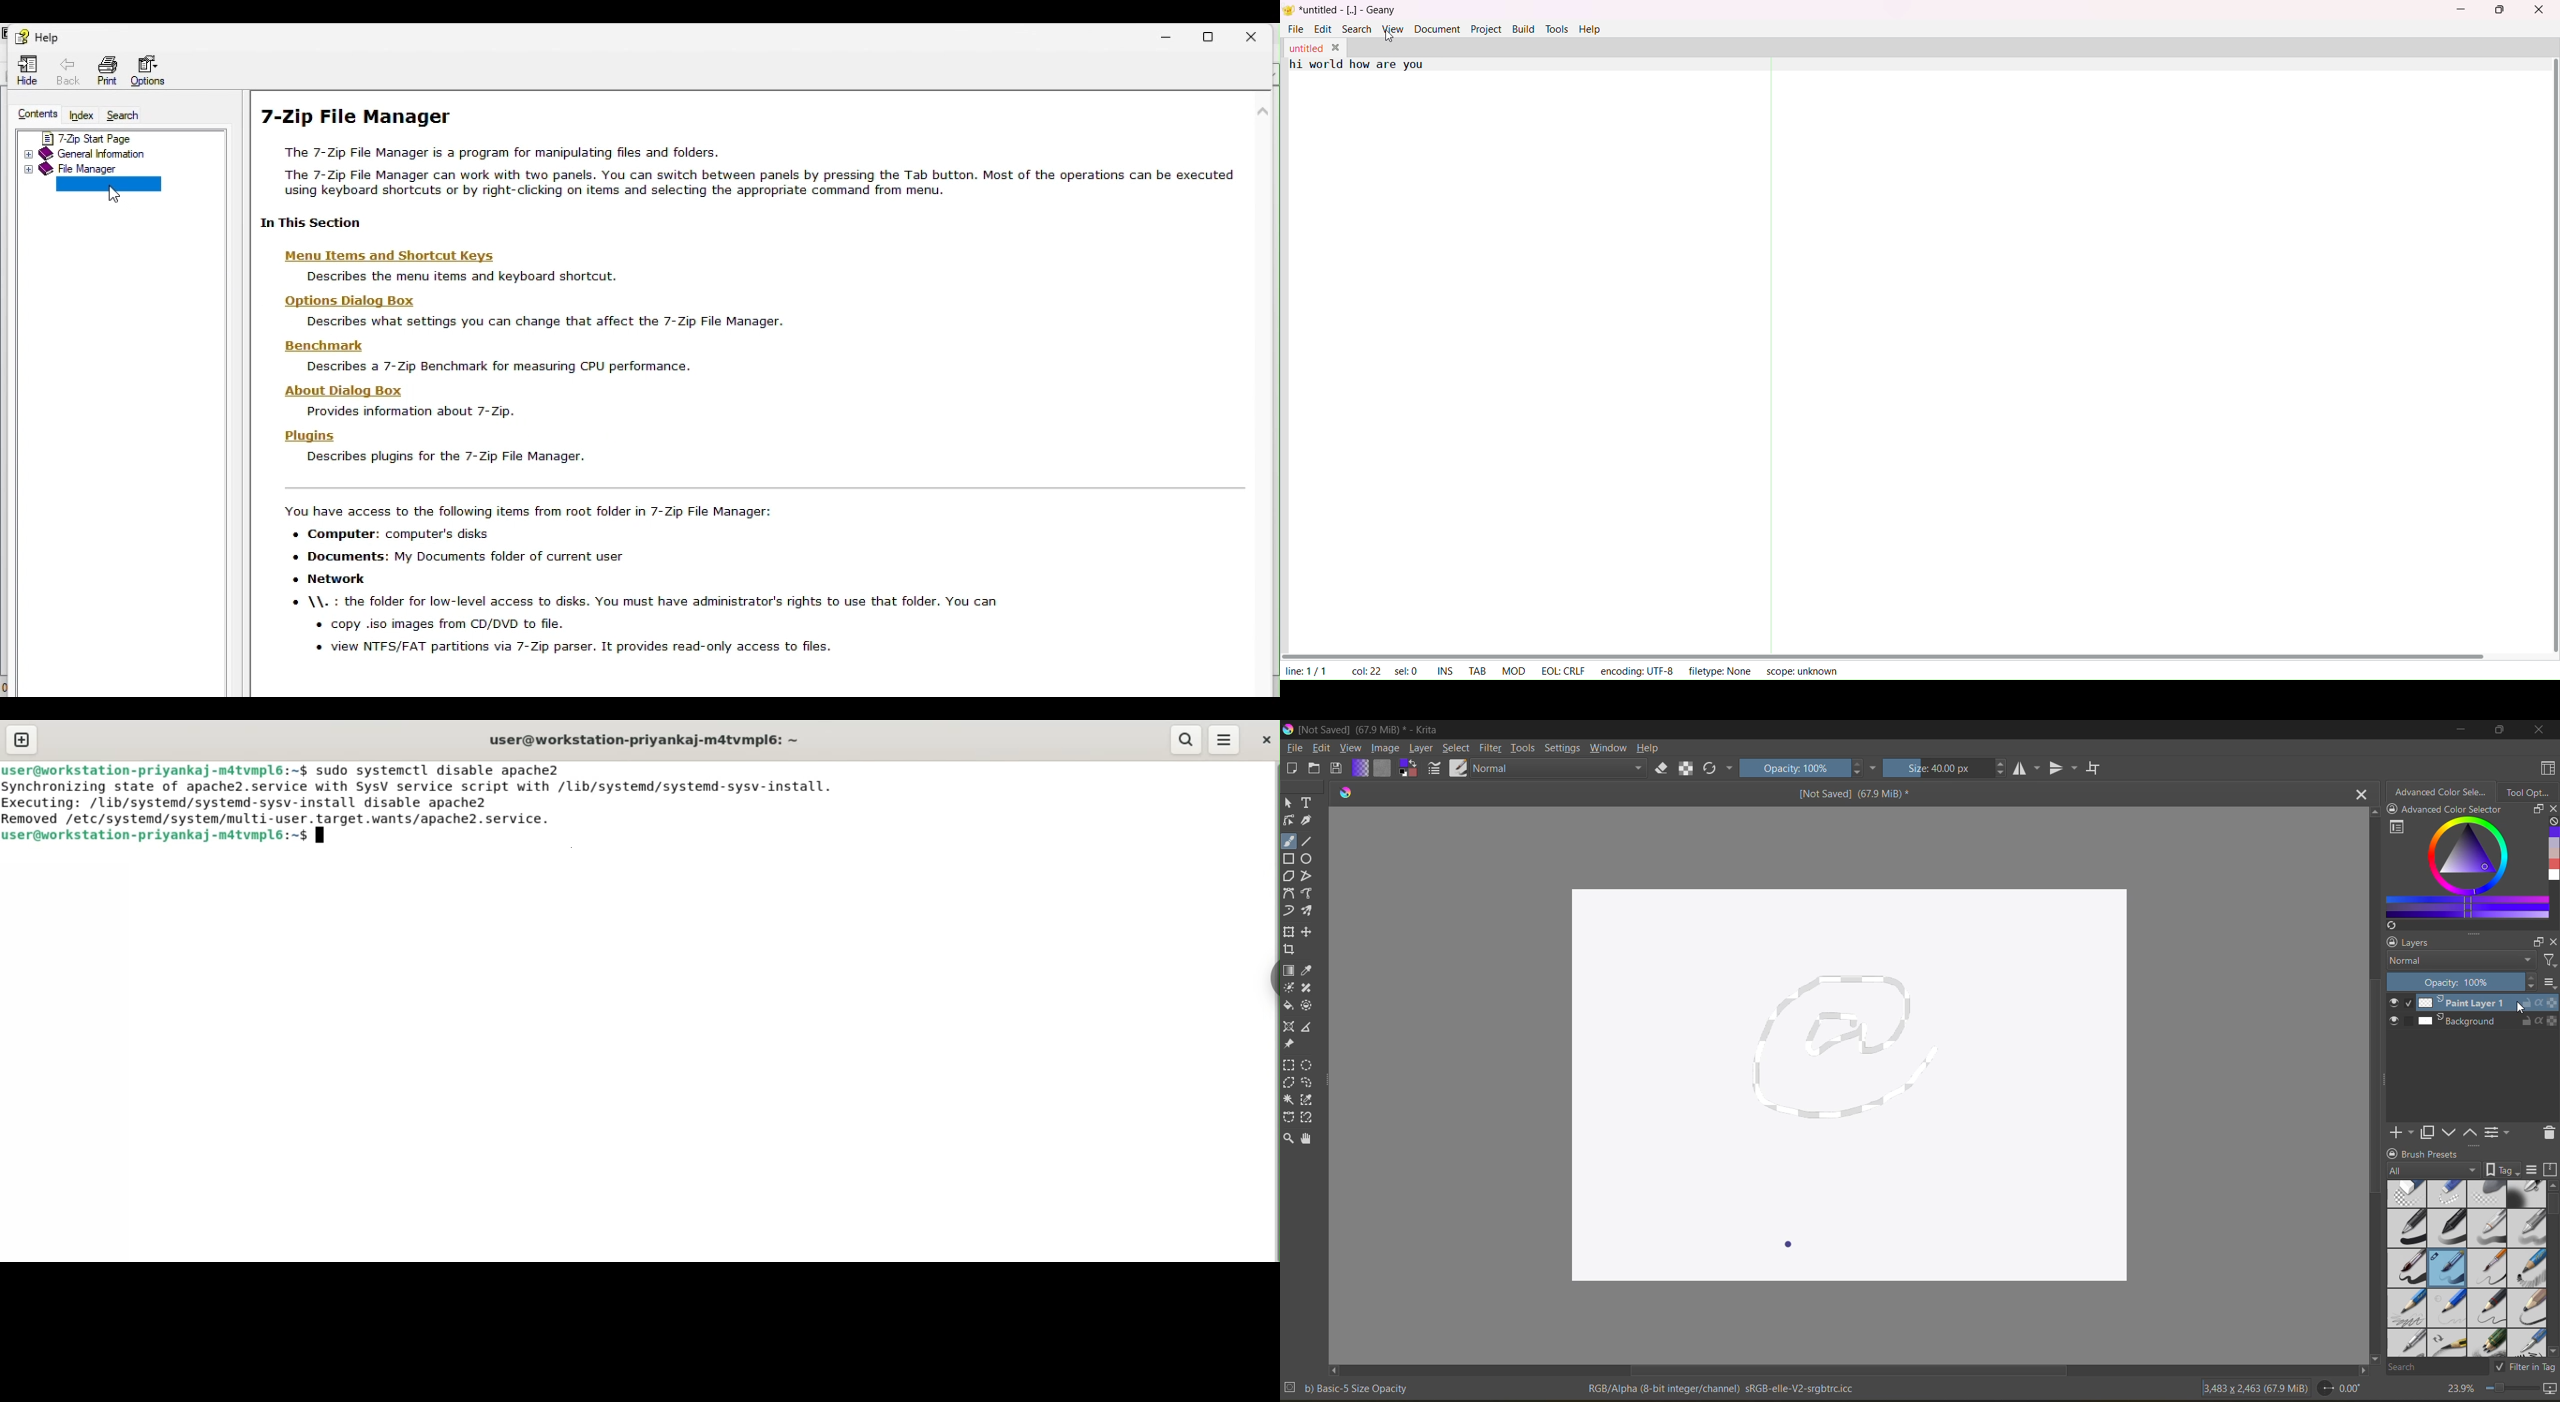 This screenshot has width=2576, height=1428. Describe the element at coordinates (2459, 1389) in the screenshot. I see `zoom factor` at that location.